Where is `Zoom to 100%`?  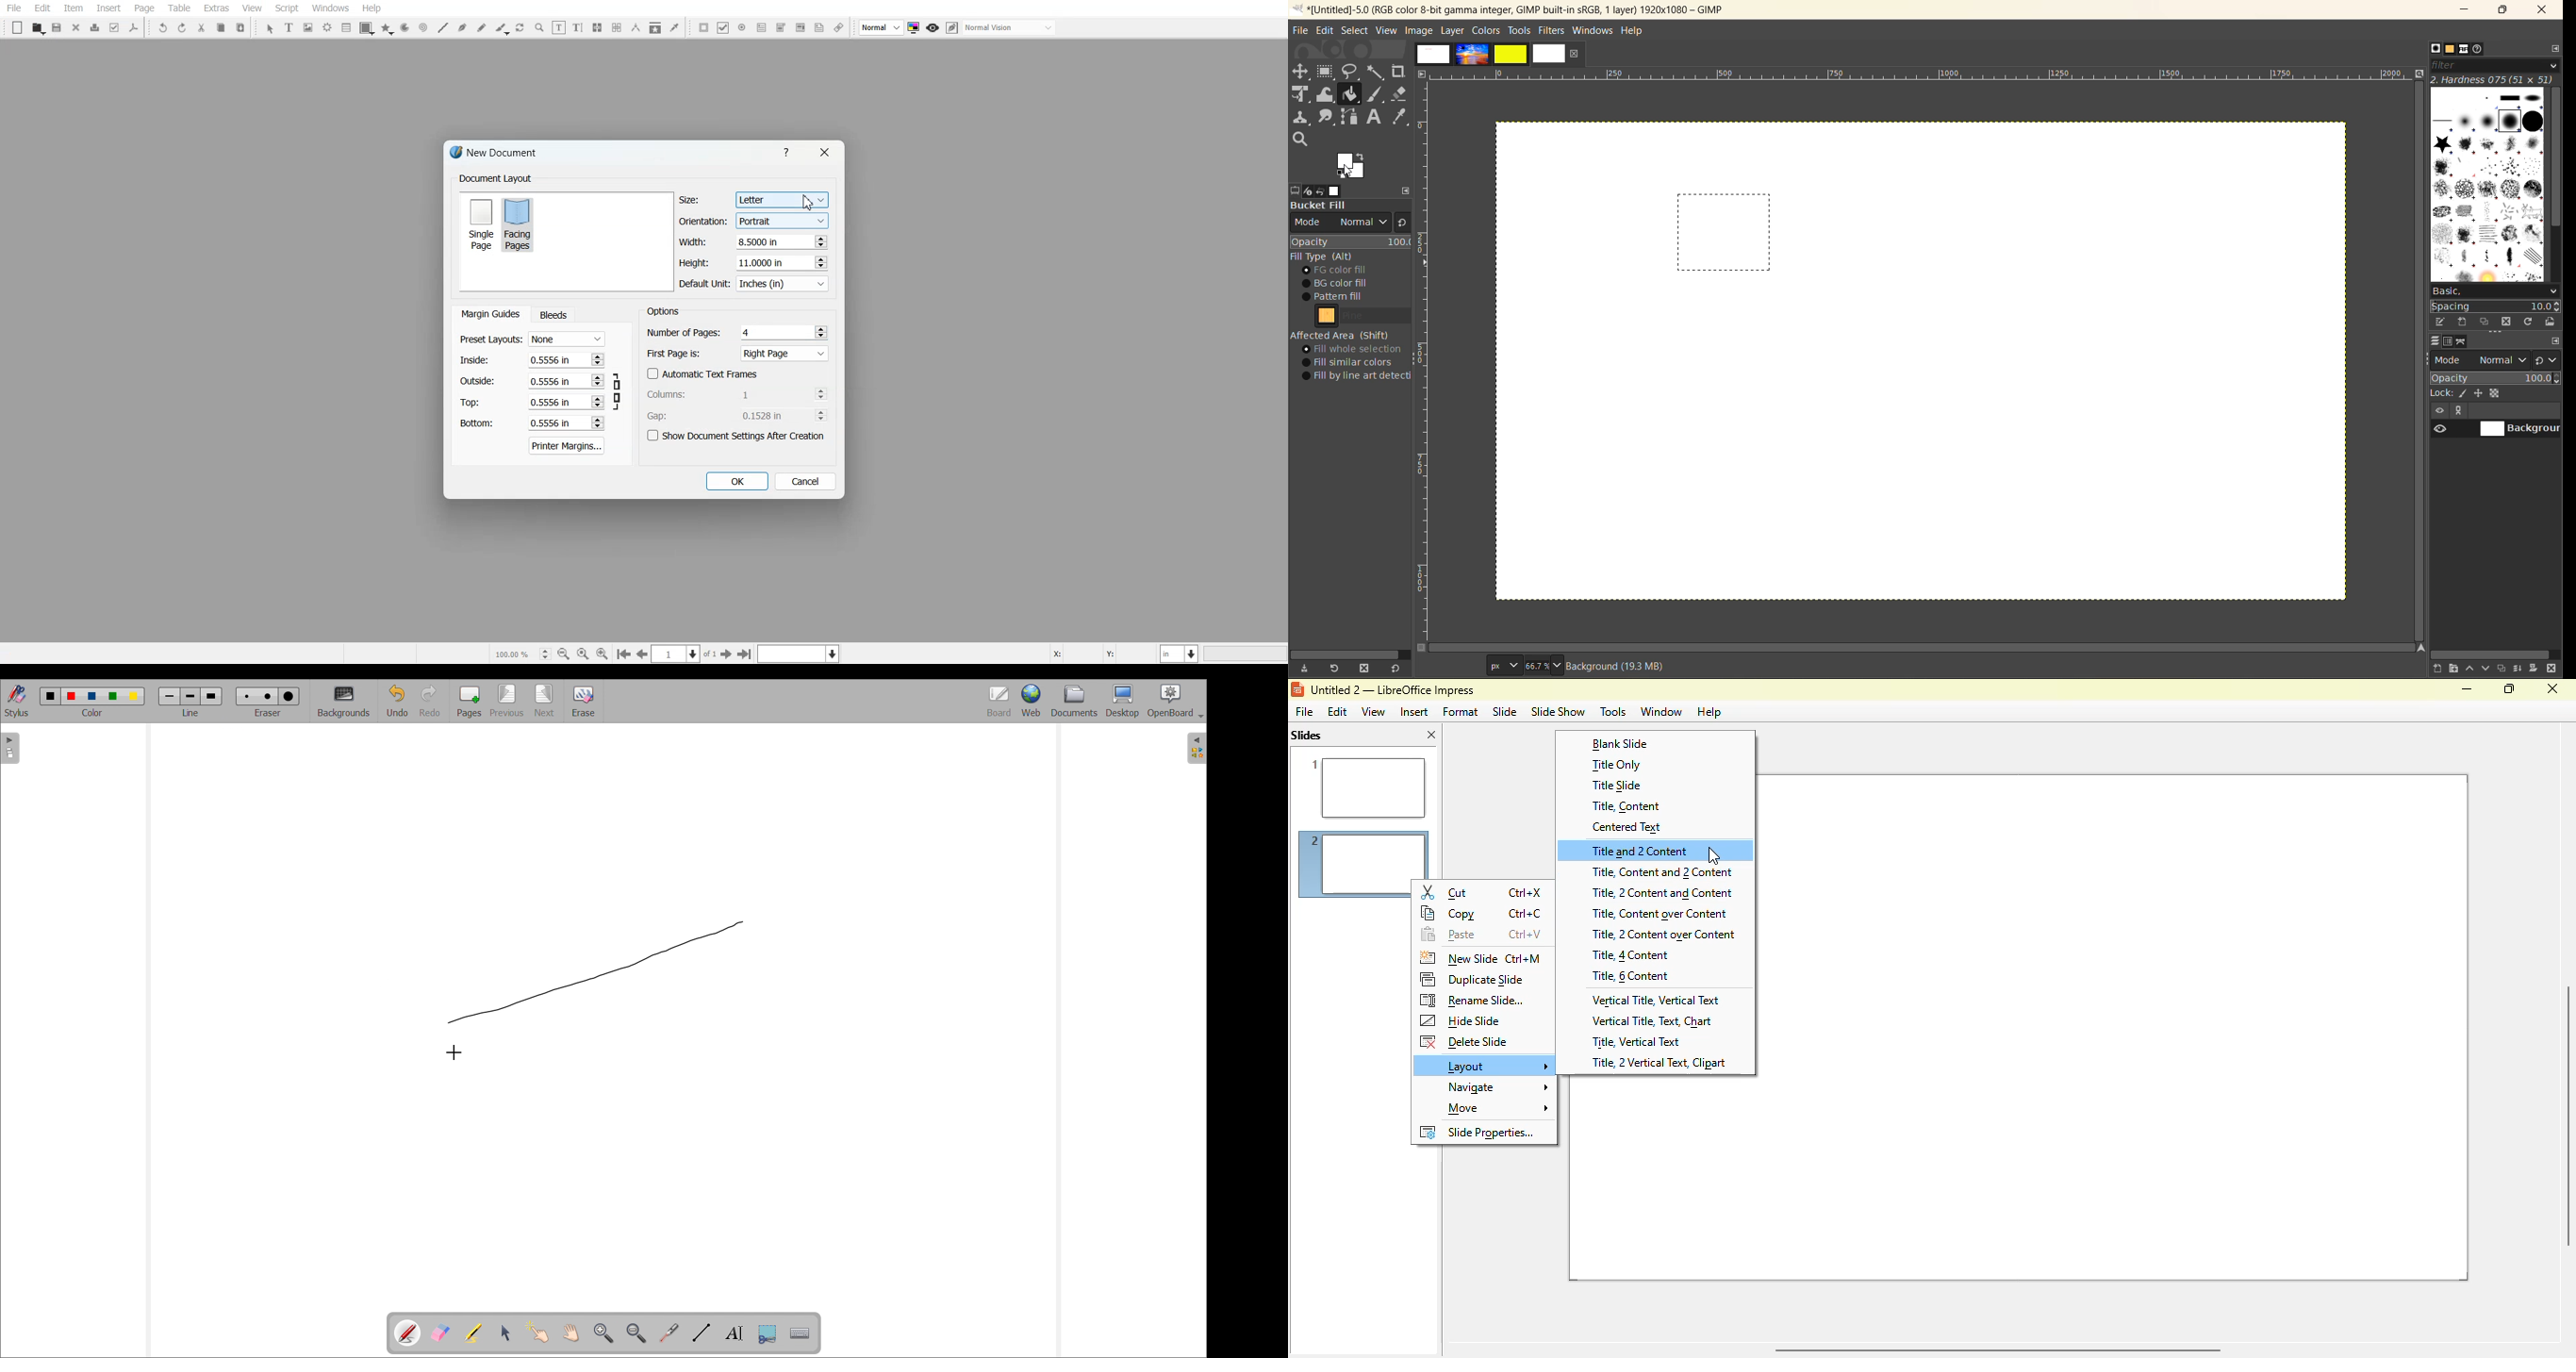
Zoom to 100% is located at coordinates (583, 654).